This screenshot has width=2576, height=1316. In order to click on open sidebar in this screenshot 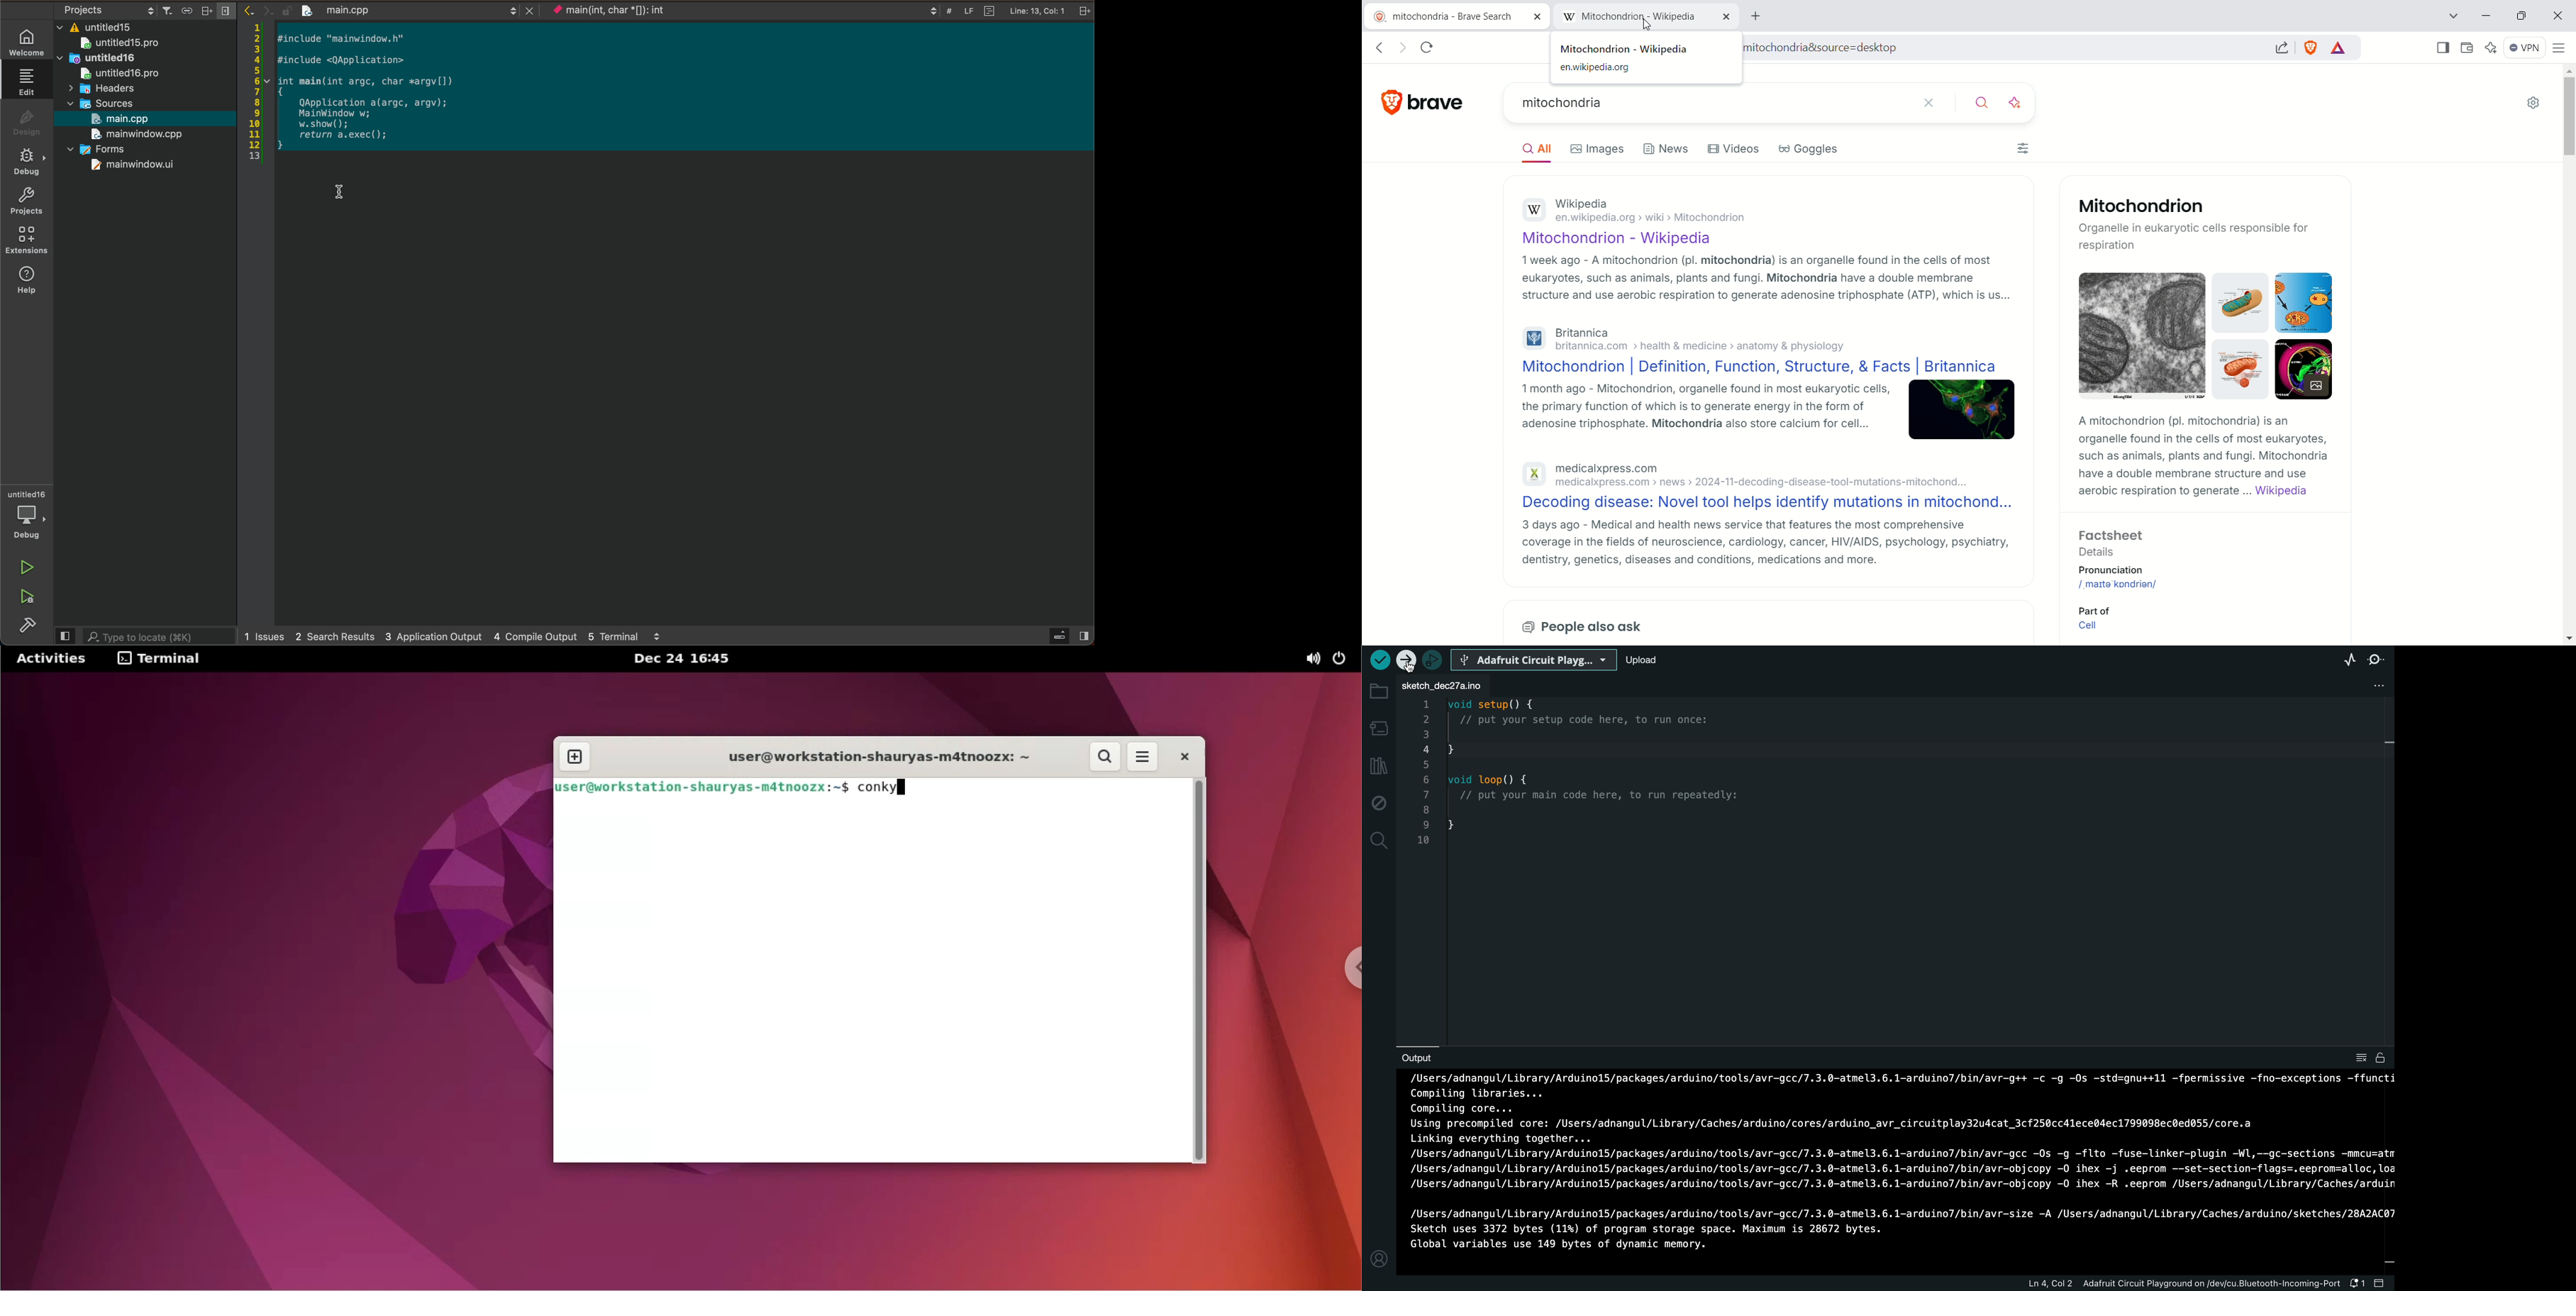, I will do `click(1066, 636)`.